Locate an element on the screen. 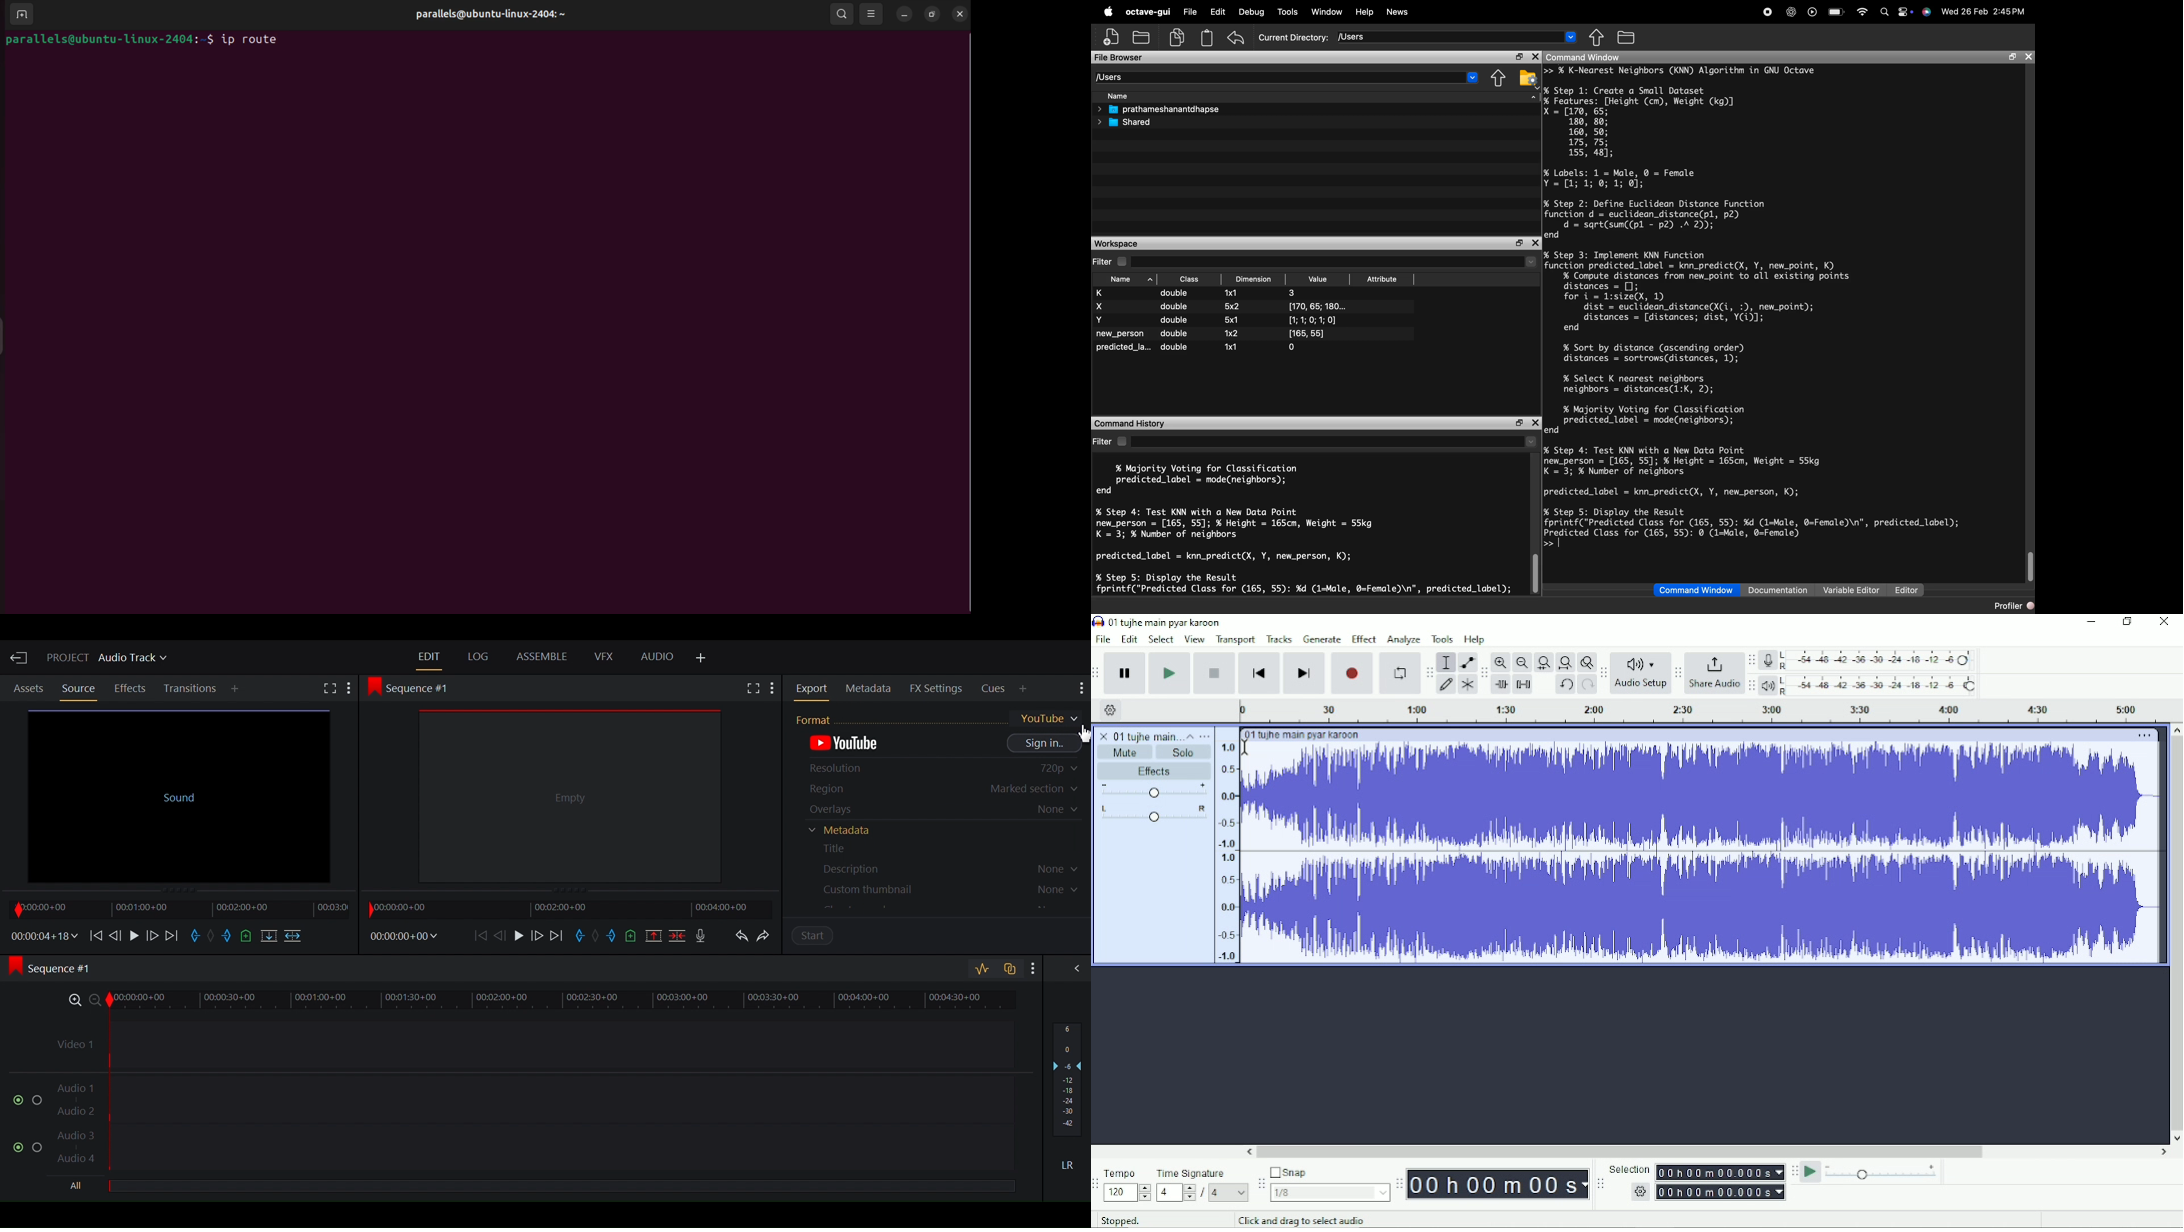 This screenshot has width=2184, height=1232. Audio Track 1, Audio Track 2 is located at coordinates (534, 1094).